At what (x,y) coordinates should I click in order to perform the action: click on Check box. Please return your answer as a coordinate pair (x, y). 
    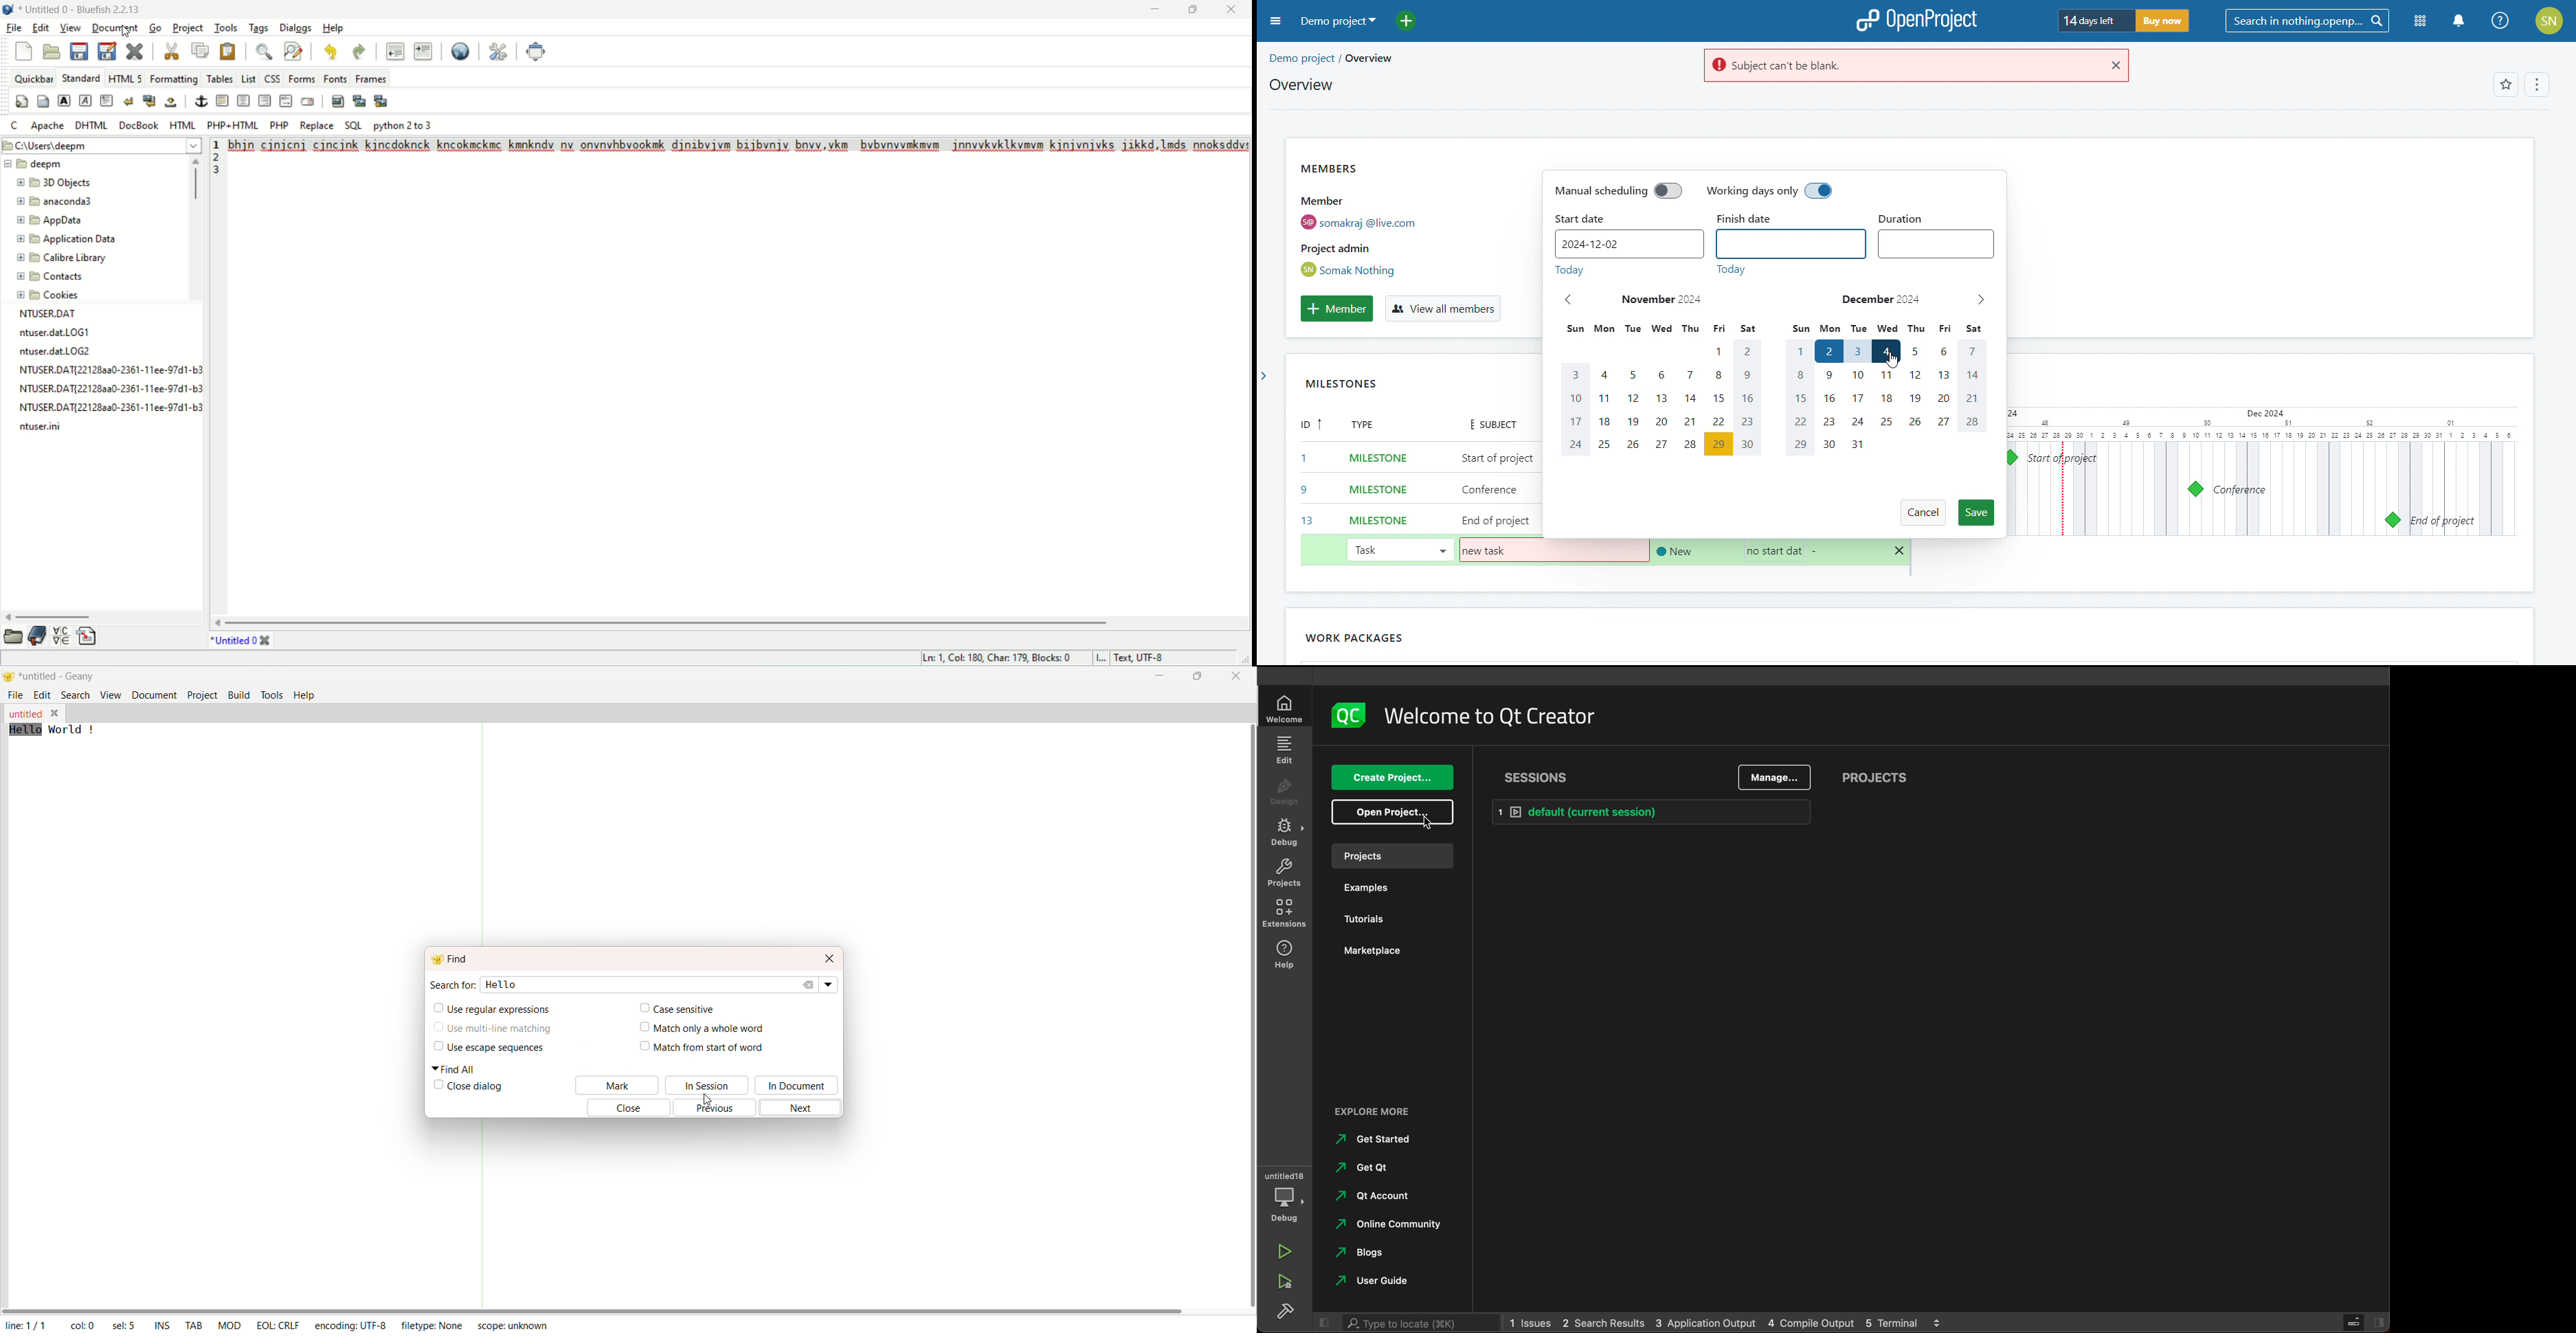
    Looking at the image, I should click on (640, 1029).